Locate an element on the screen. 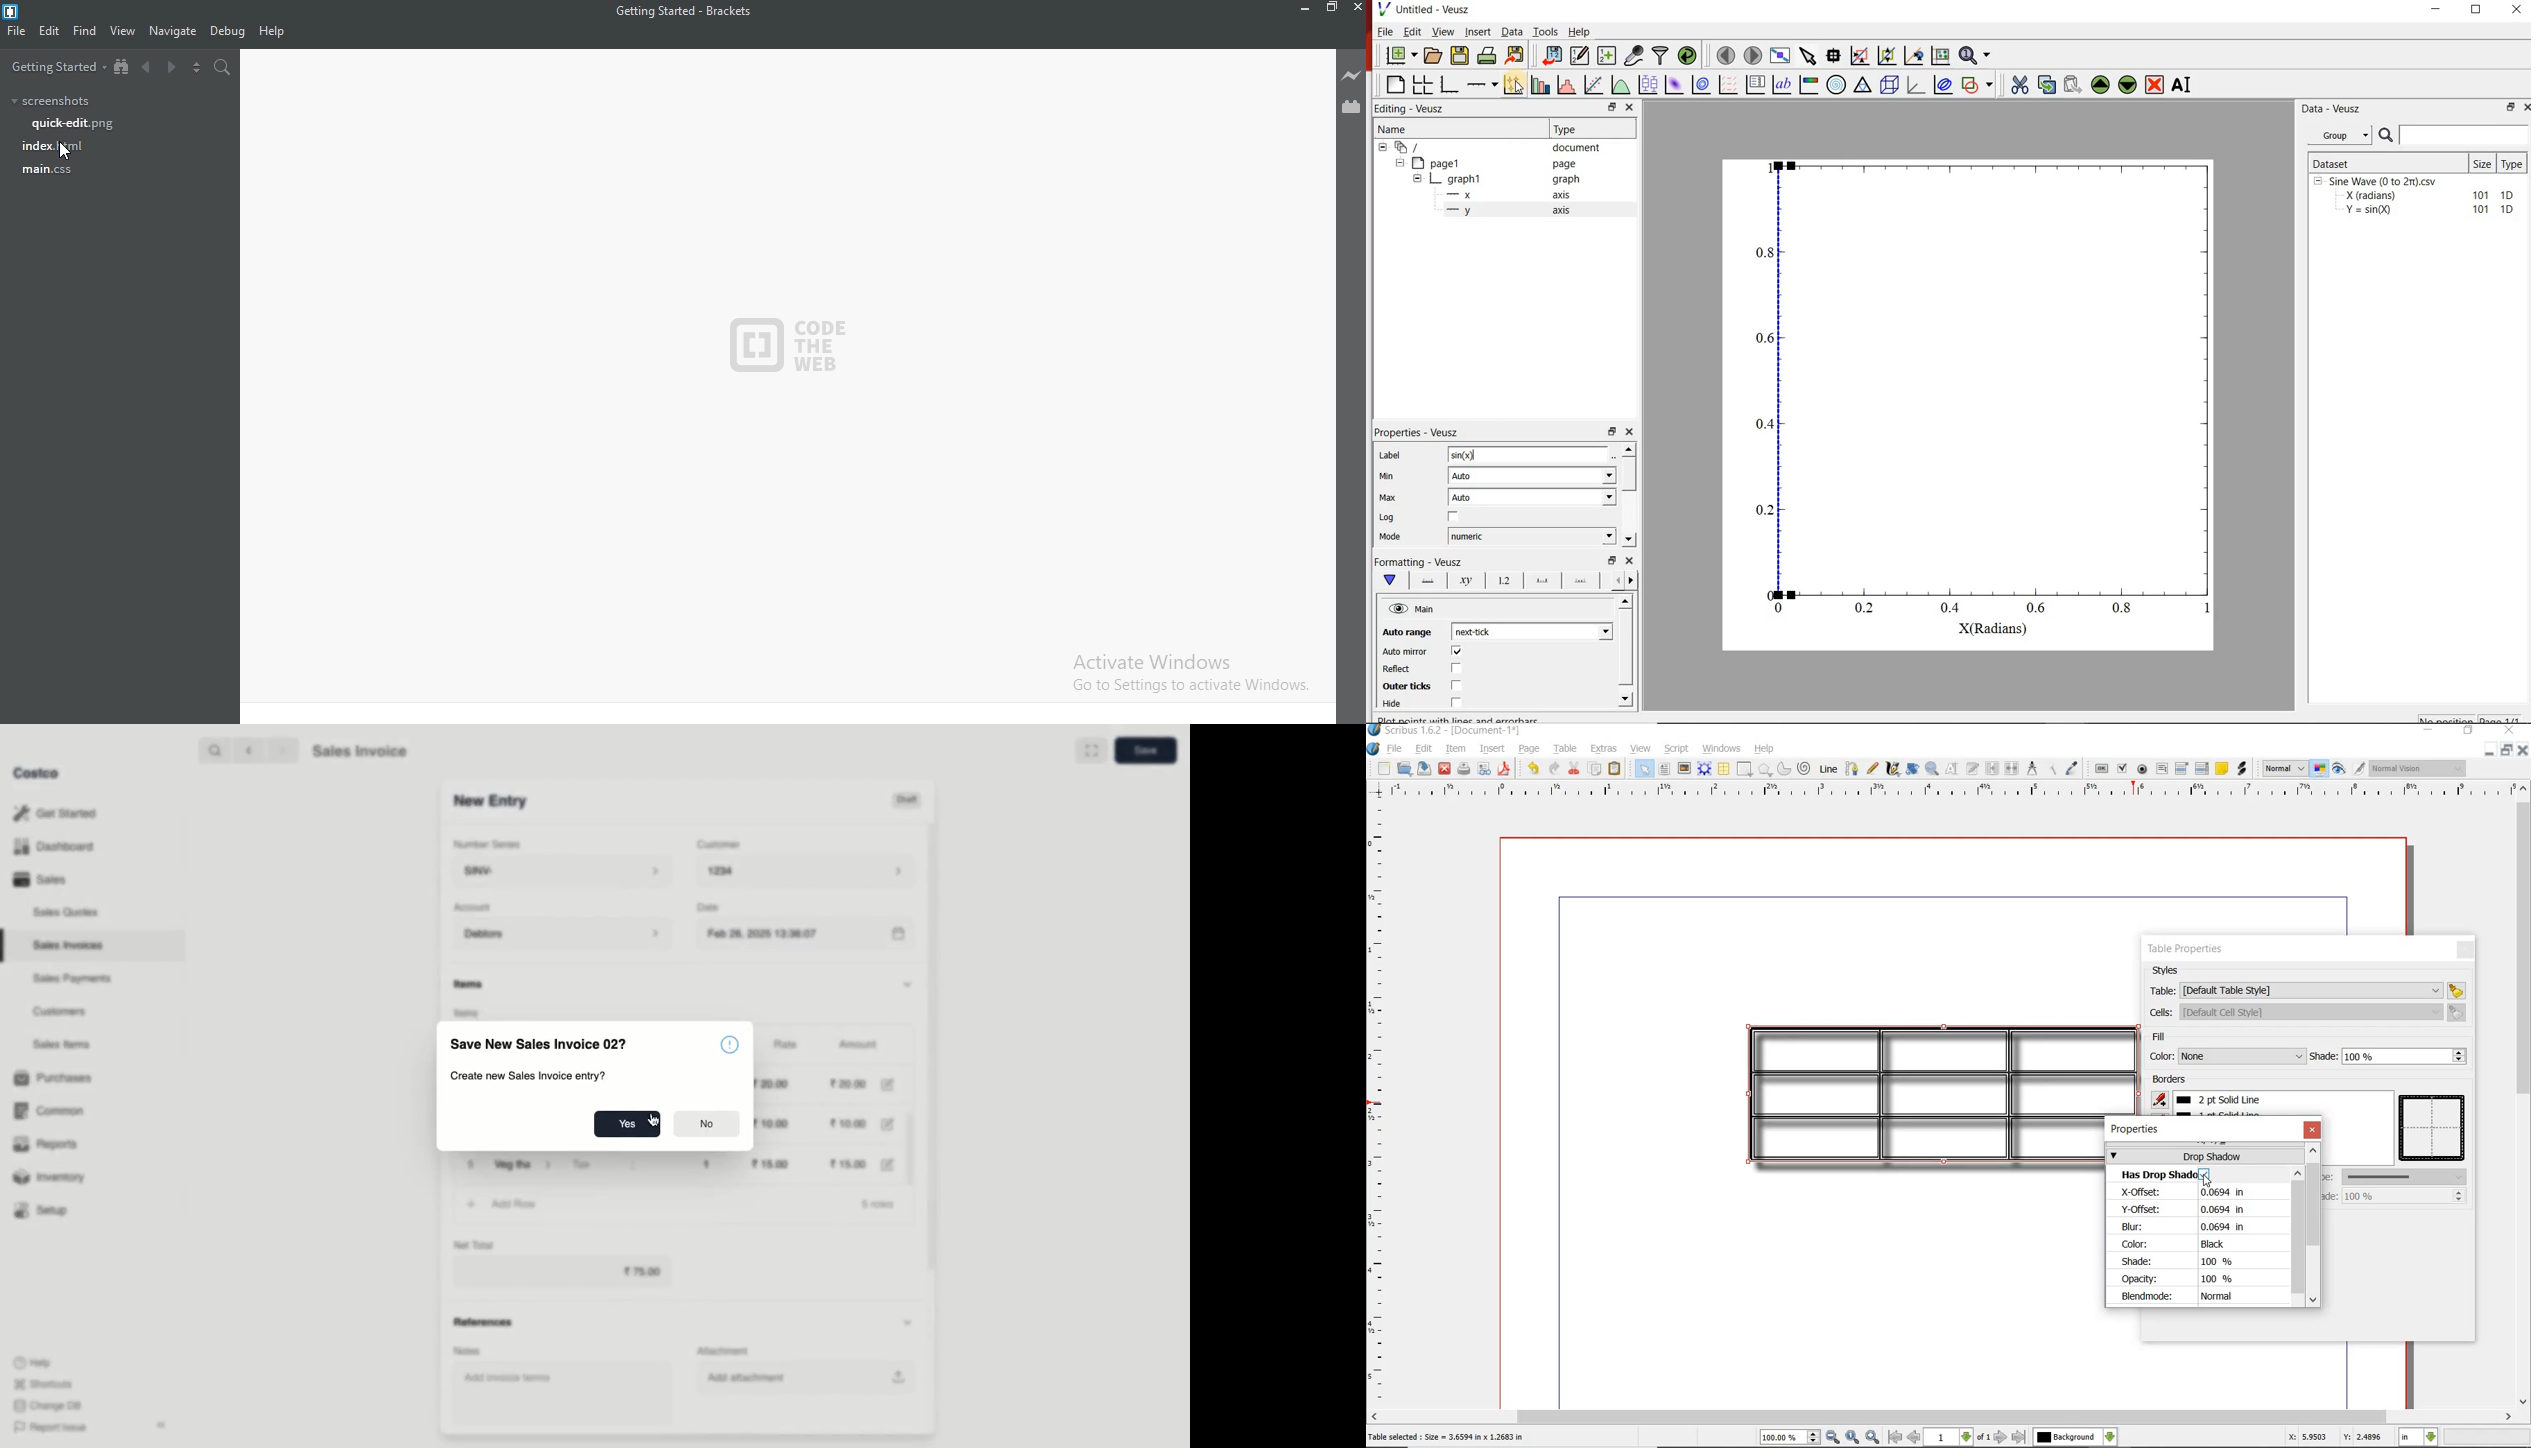 This screenshot has width=2548, height=1456. Properties - Veusz is located at coordinates (1418, 432).